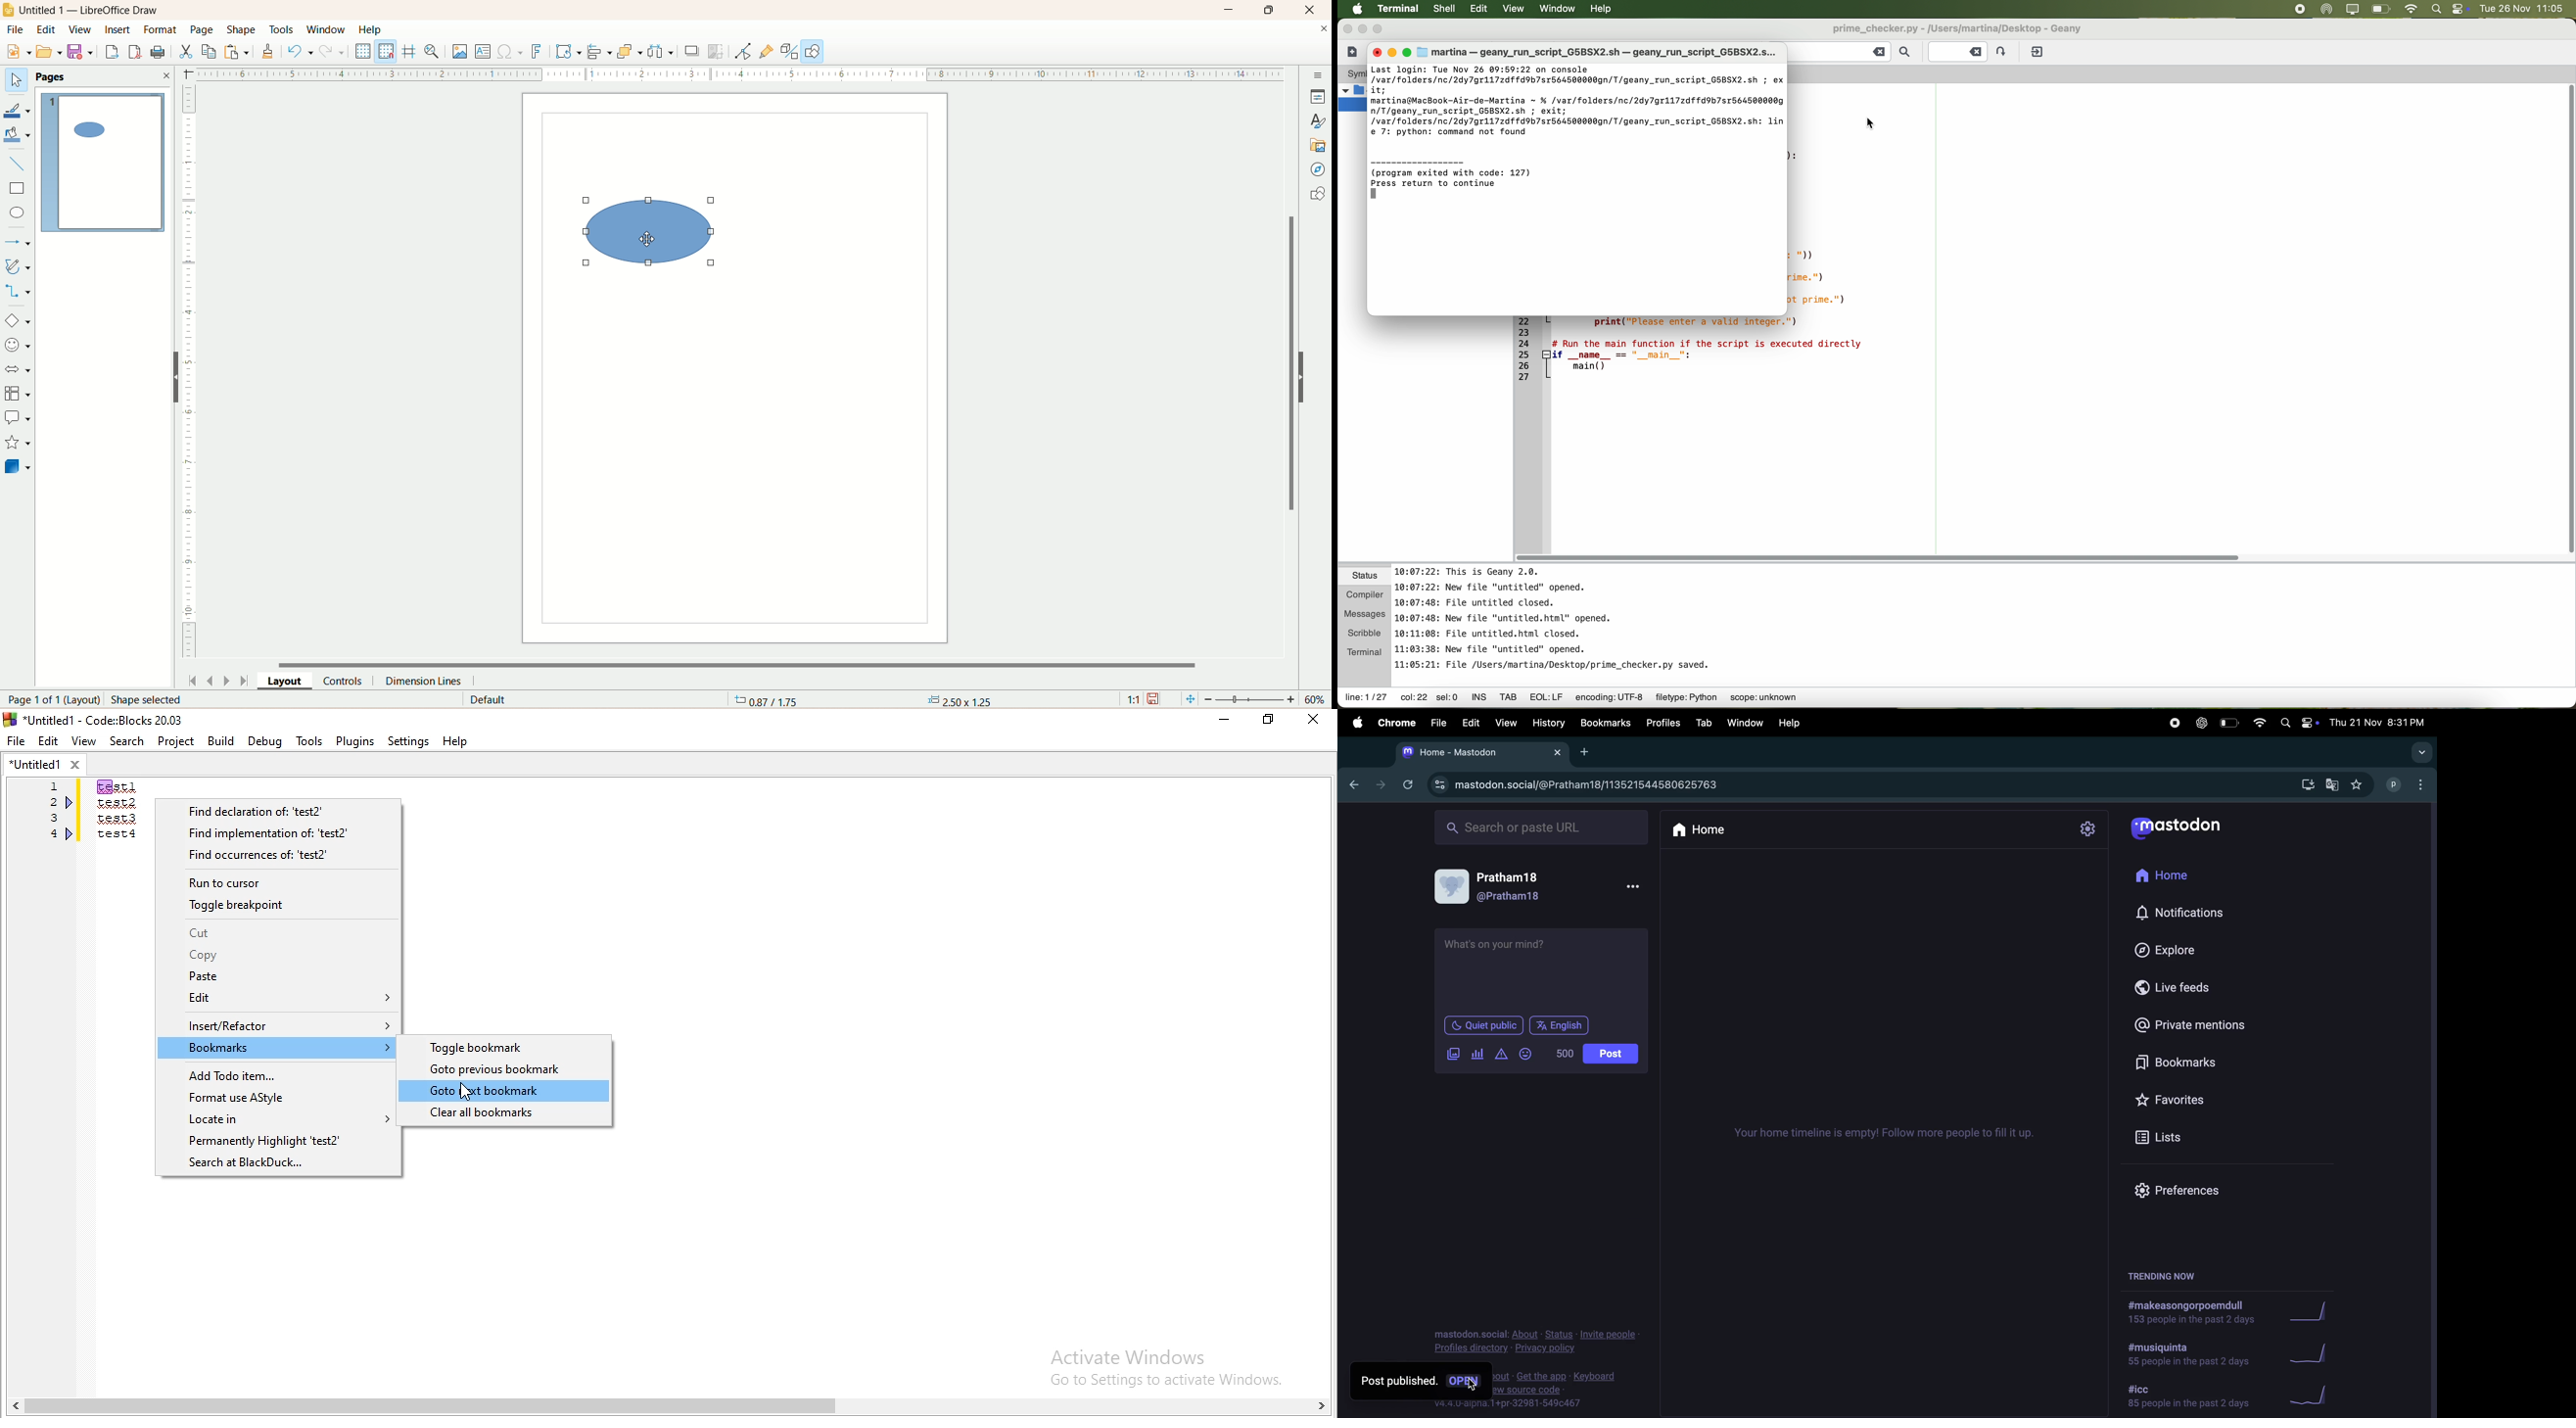 The height and width of the screenshot is (1428, 2576). What do you see at coordinates (460, 51) in the screenshot?
I see `` at bounding box center [460, 51].